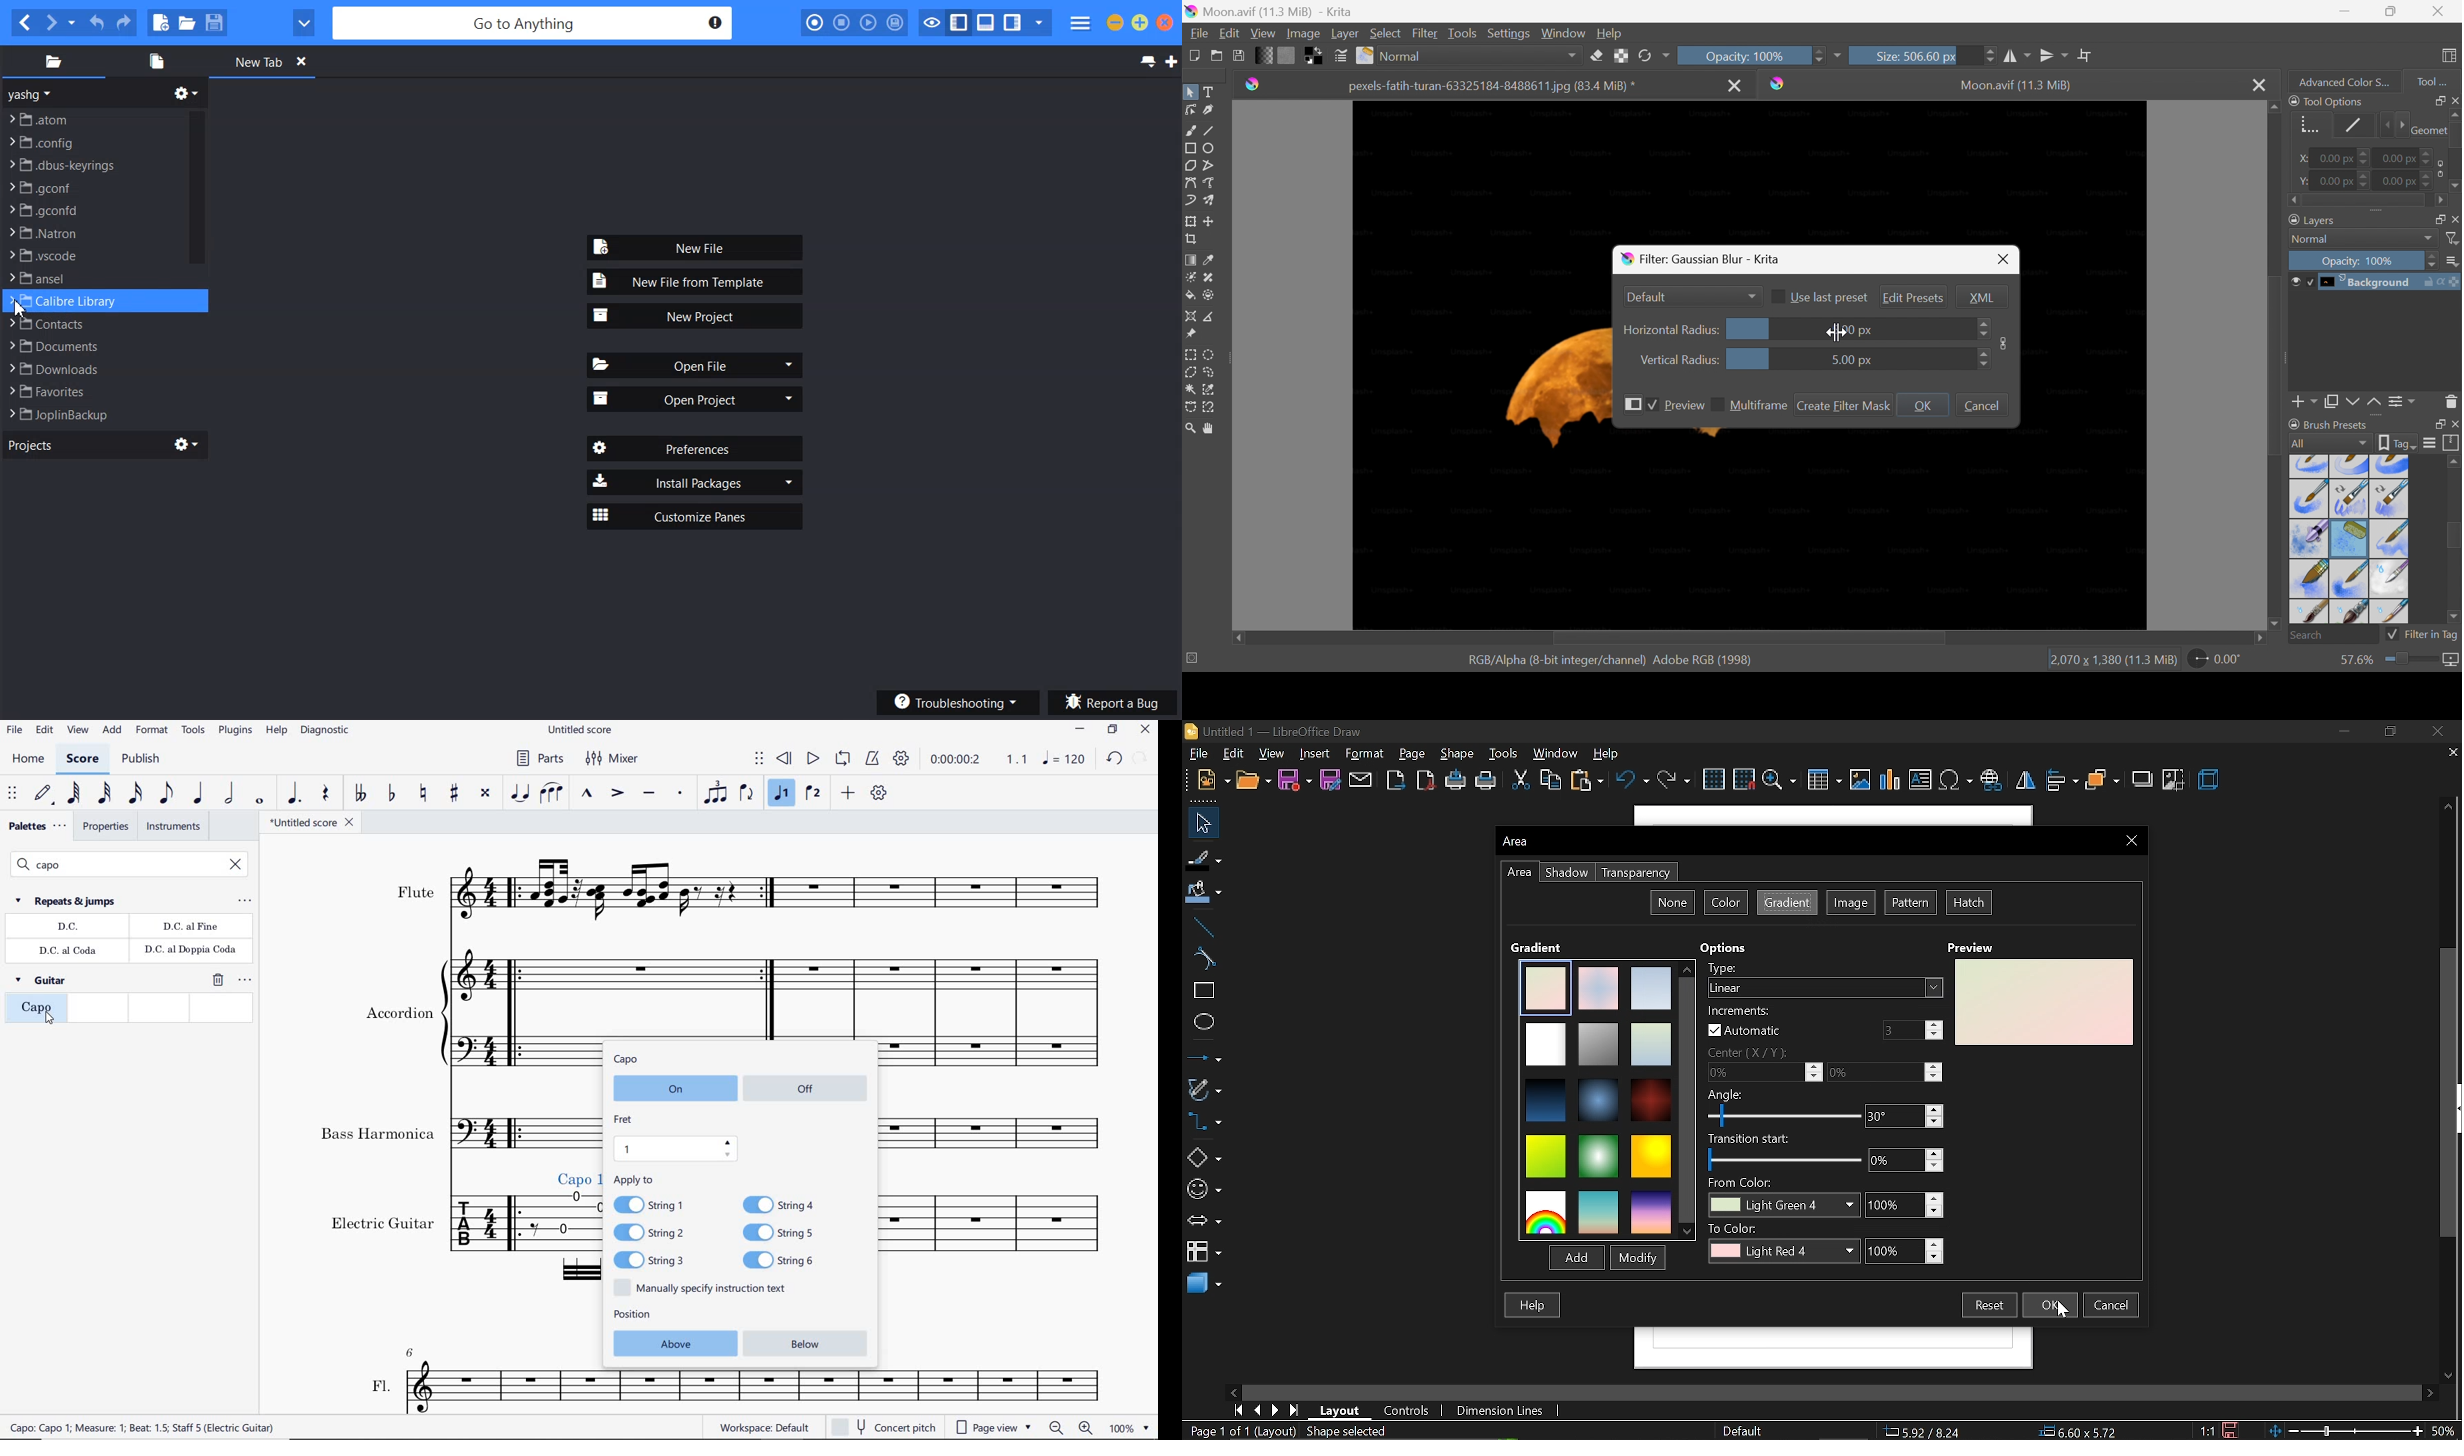 The width and height of the screenshot is (2464, 1456). I want to click on Tool, so click(2432, 82).